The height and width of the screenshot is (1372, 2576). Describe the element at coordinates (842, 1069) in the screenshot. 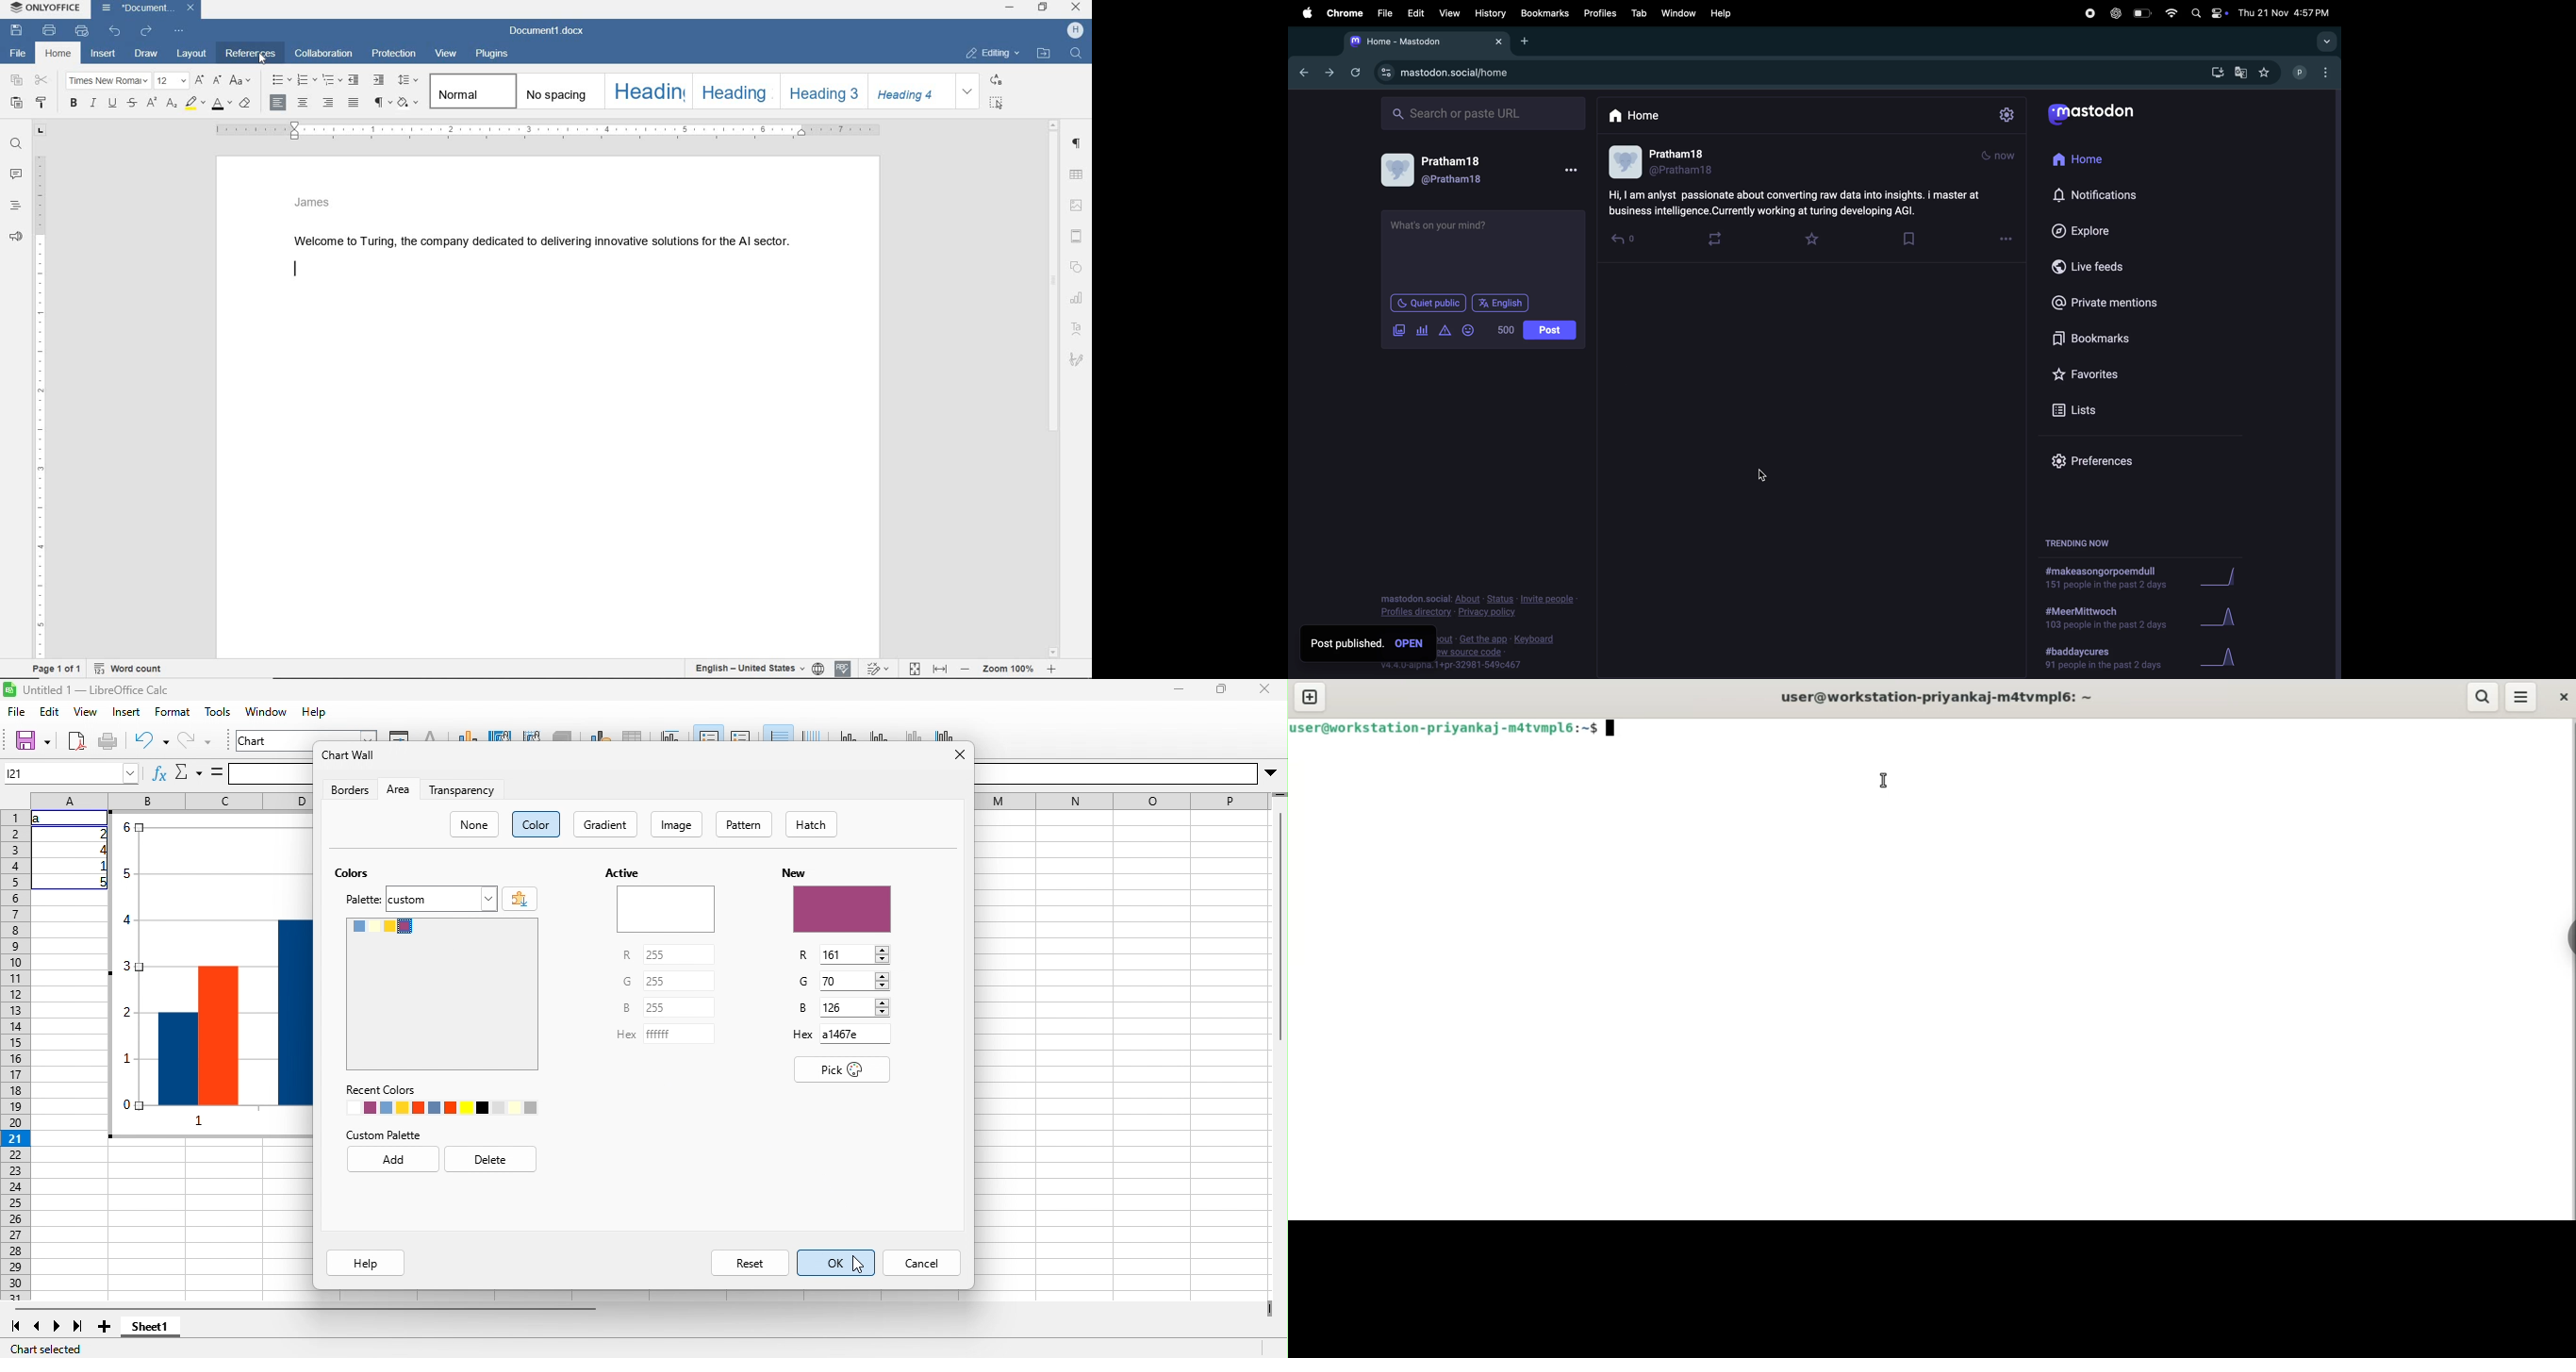

I see `pick color` at that location.